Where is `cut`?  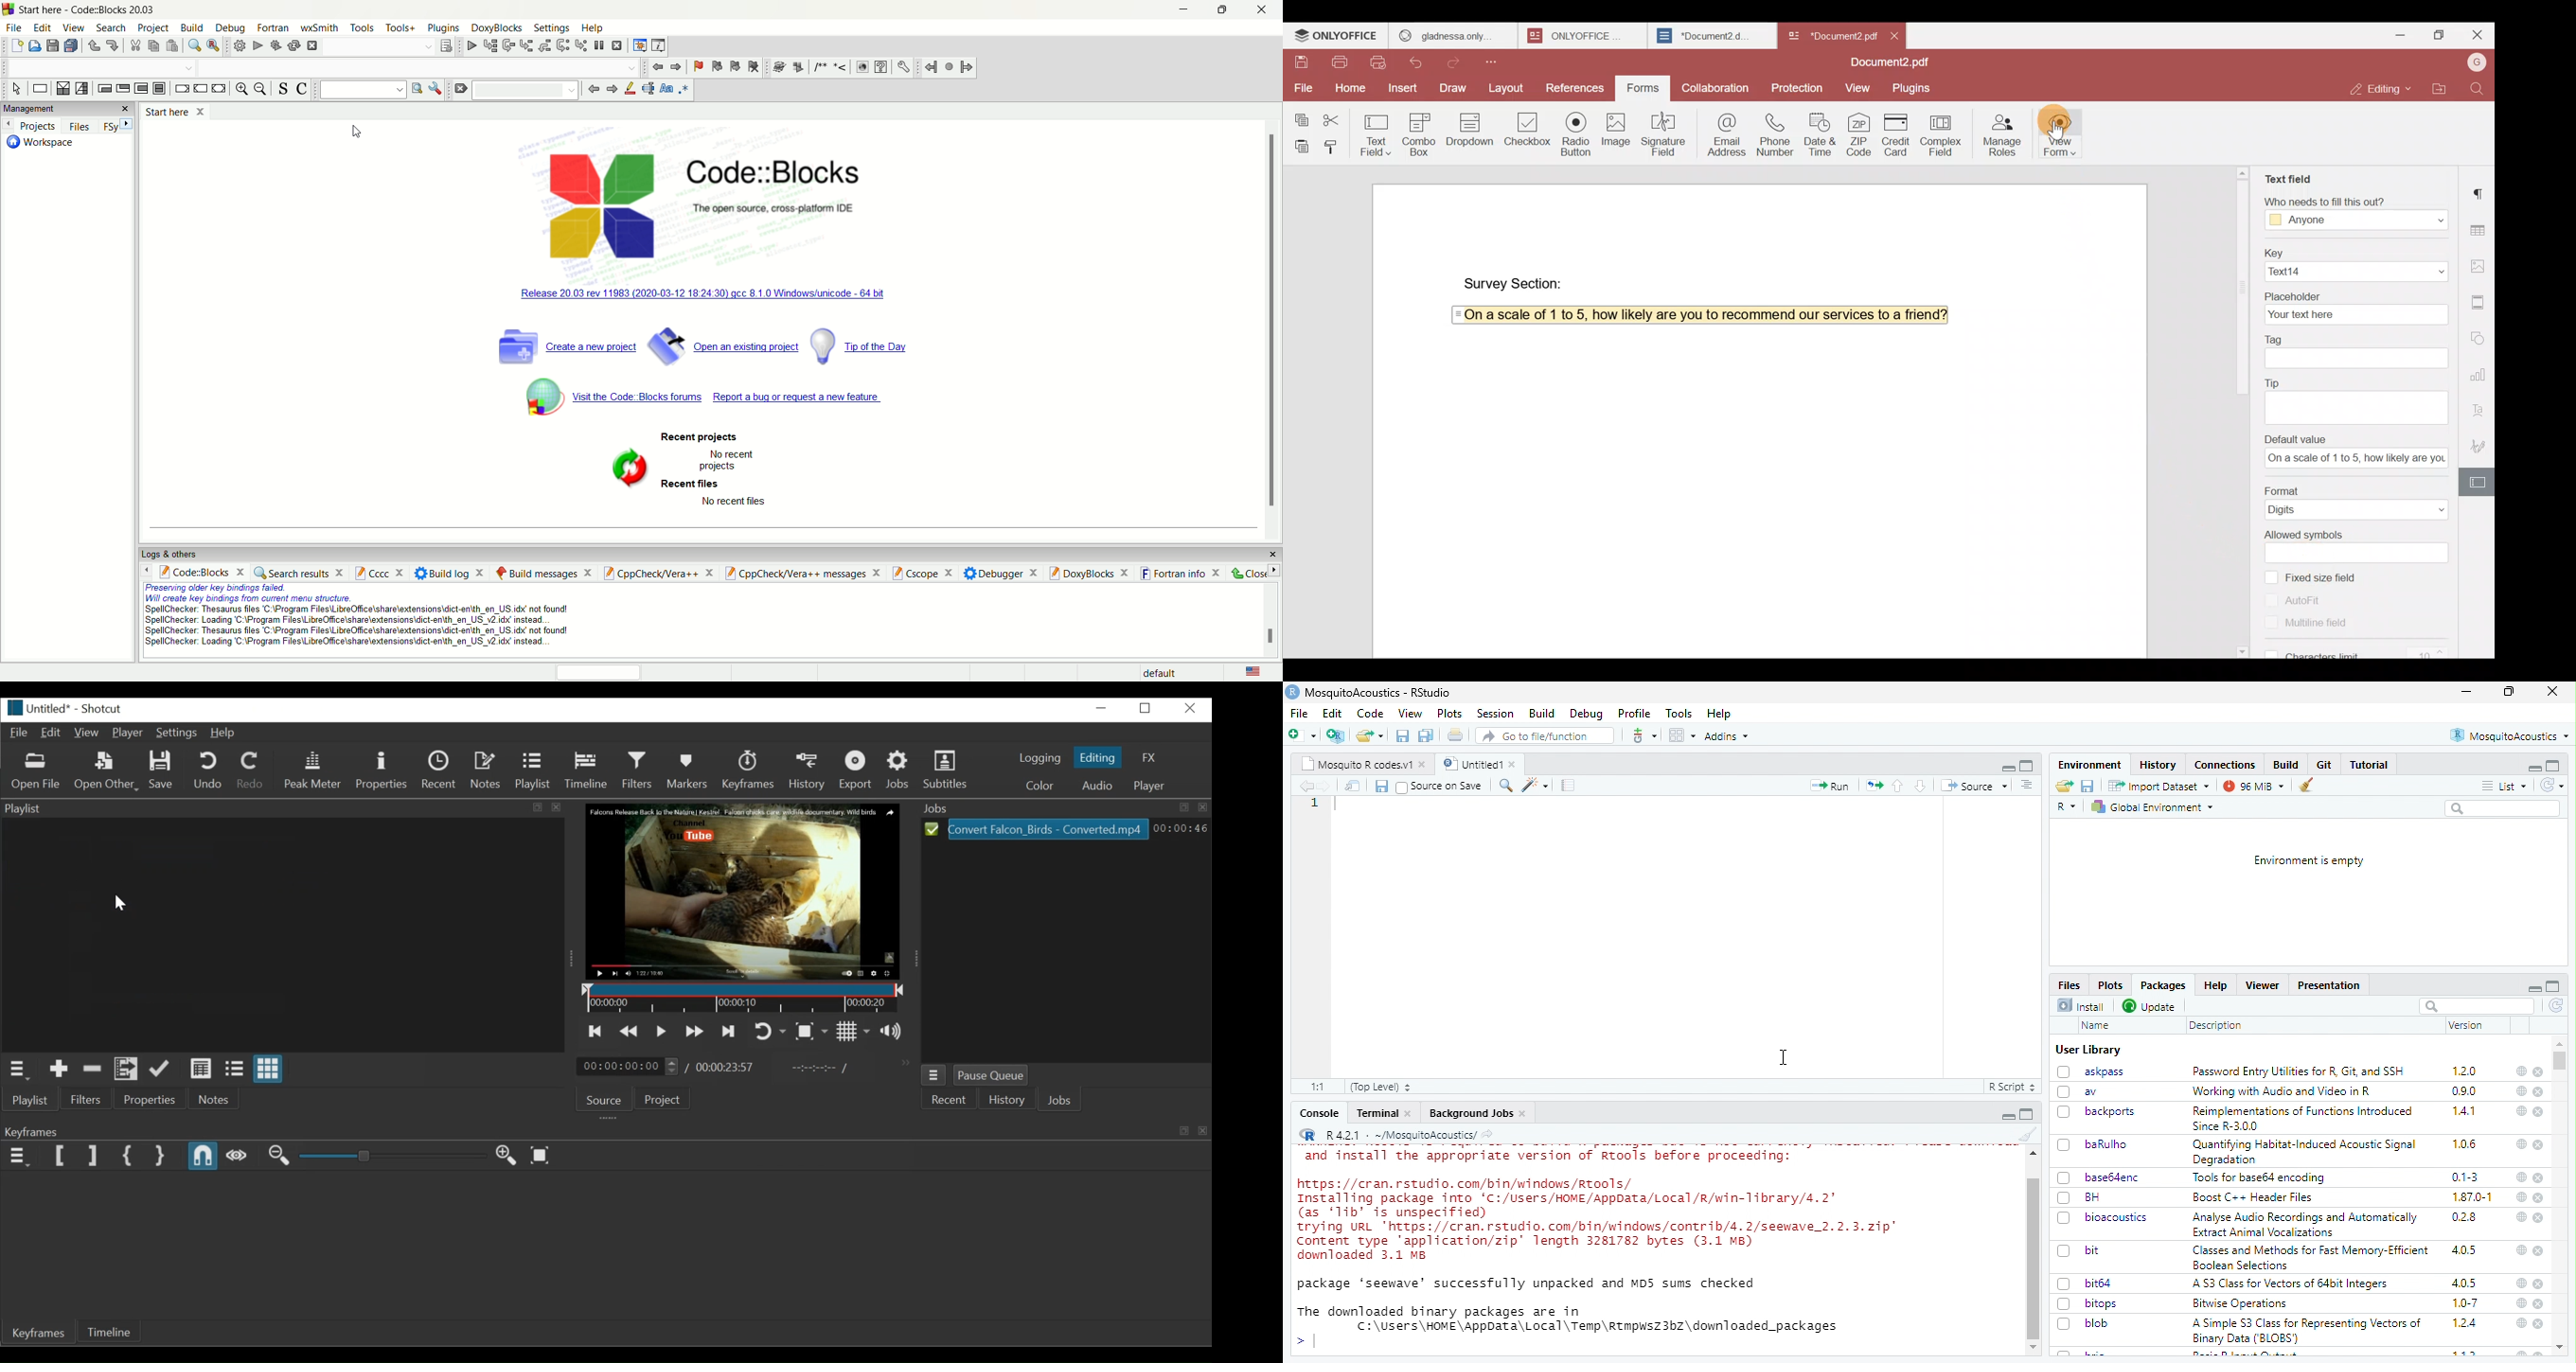 cut is located at coordinates (134, 45).